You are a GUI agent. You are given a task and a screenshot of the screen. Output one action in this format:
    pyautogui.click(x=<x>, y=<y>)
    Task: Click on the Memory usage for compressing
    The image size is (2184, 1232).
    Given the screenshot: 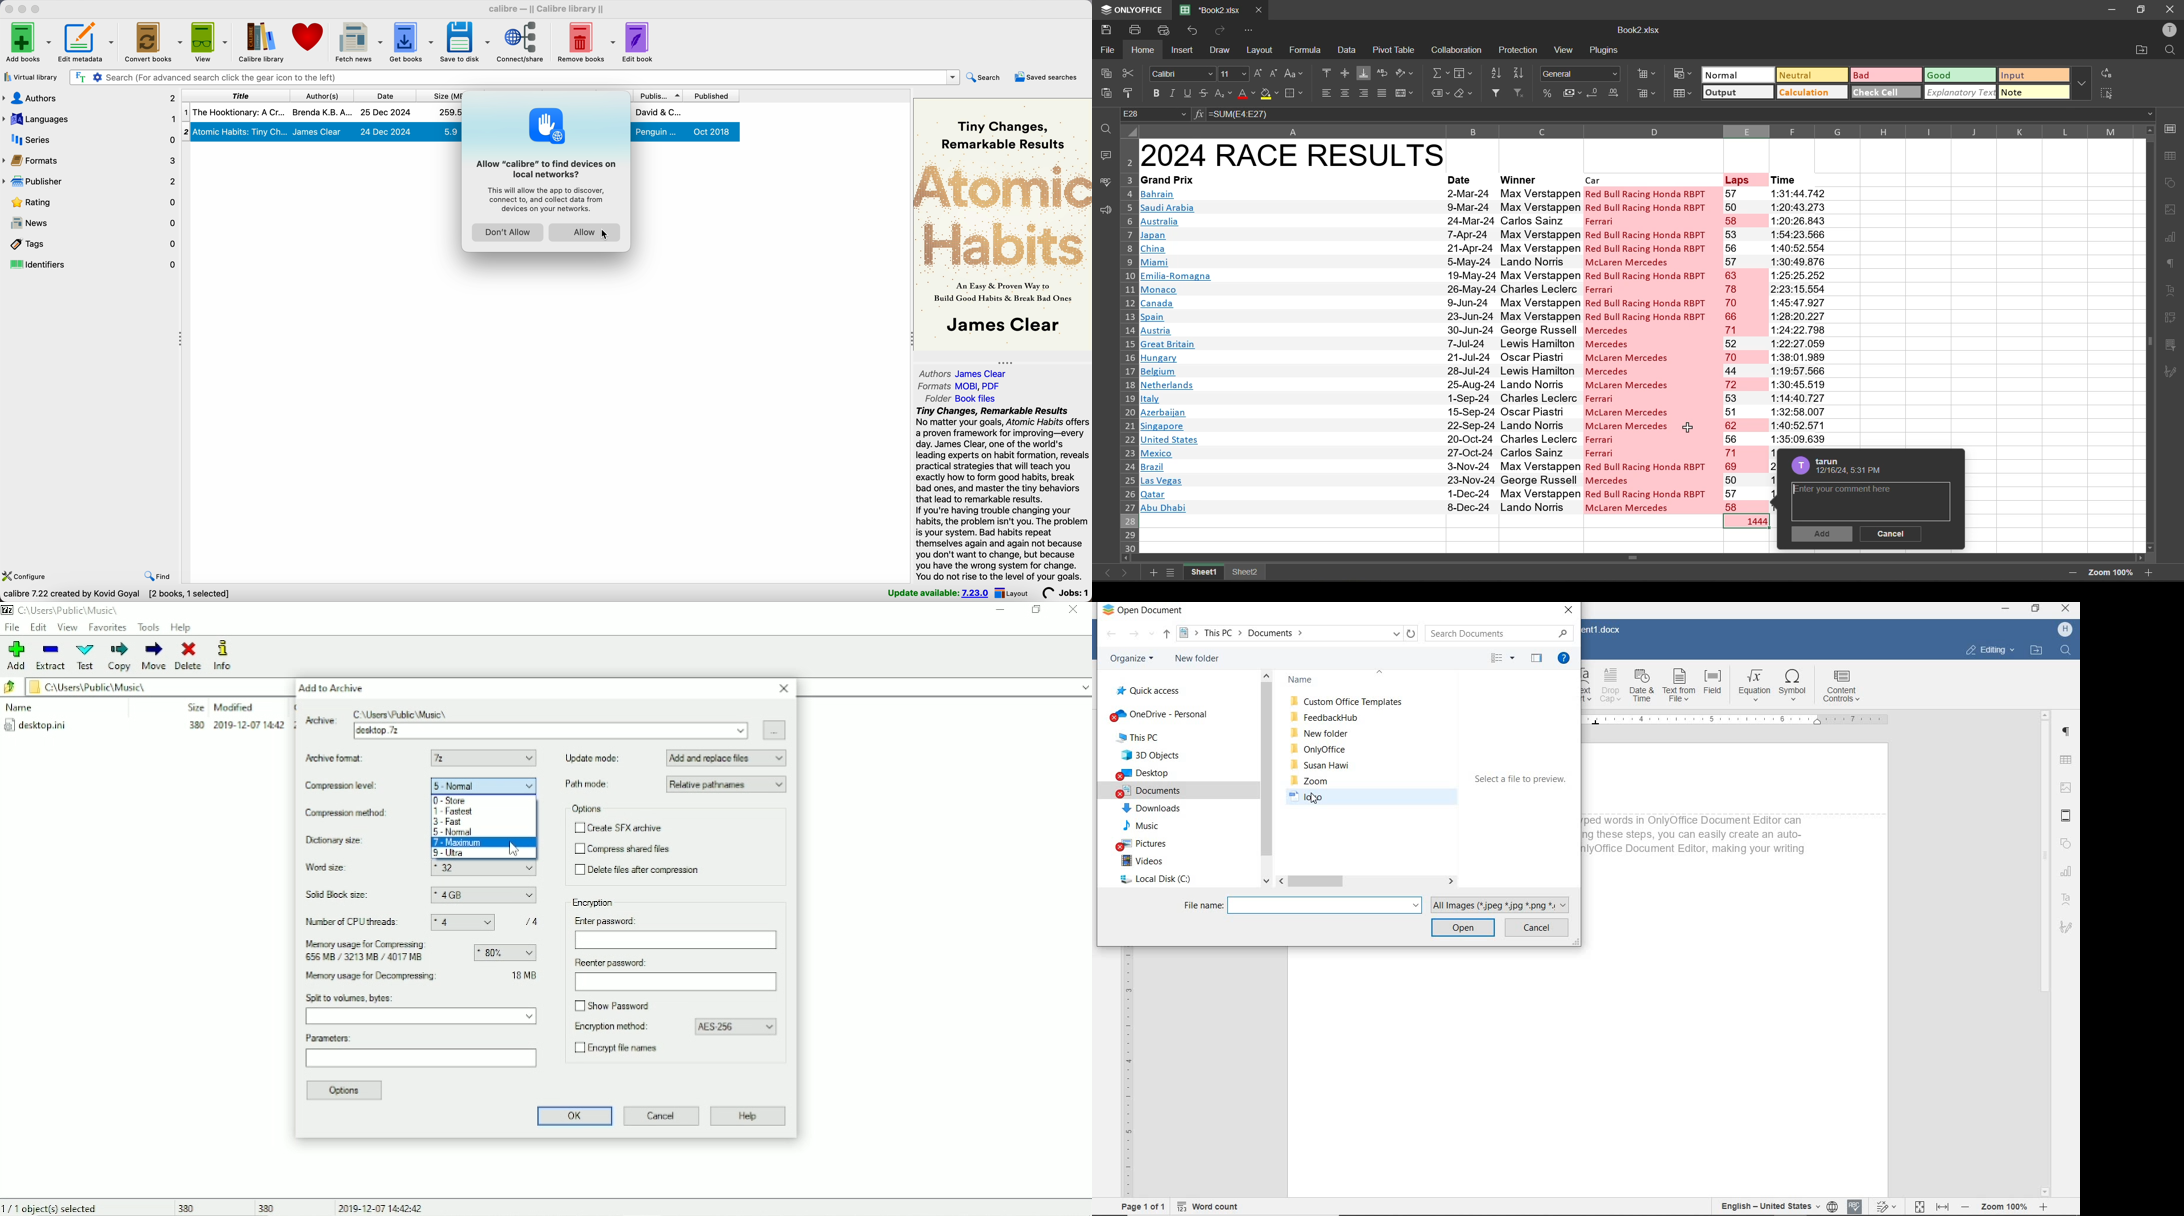 What is the action you would take?
    pyautogui.click(x=370, y=952)
    